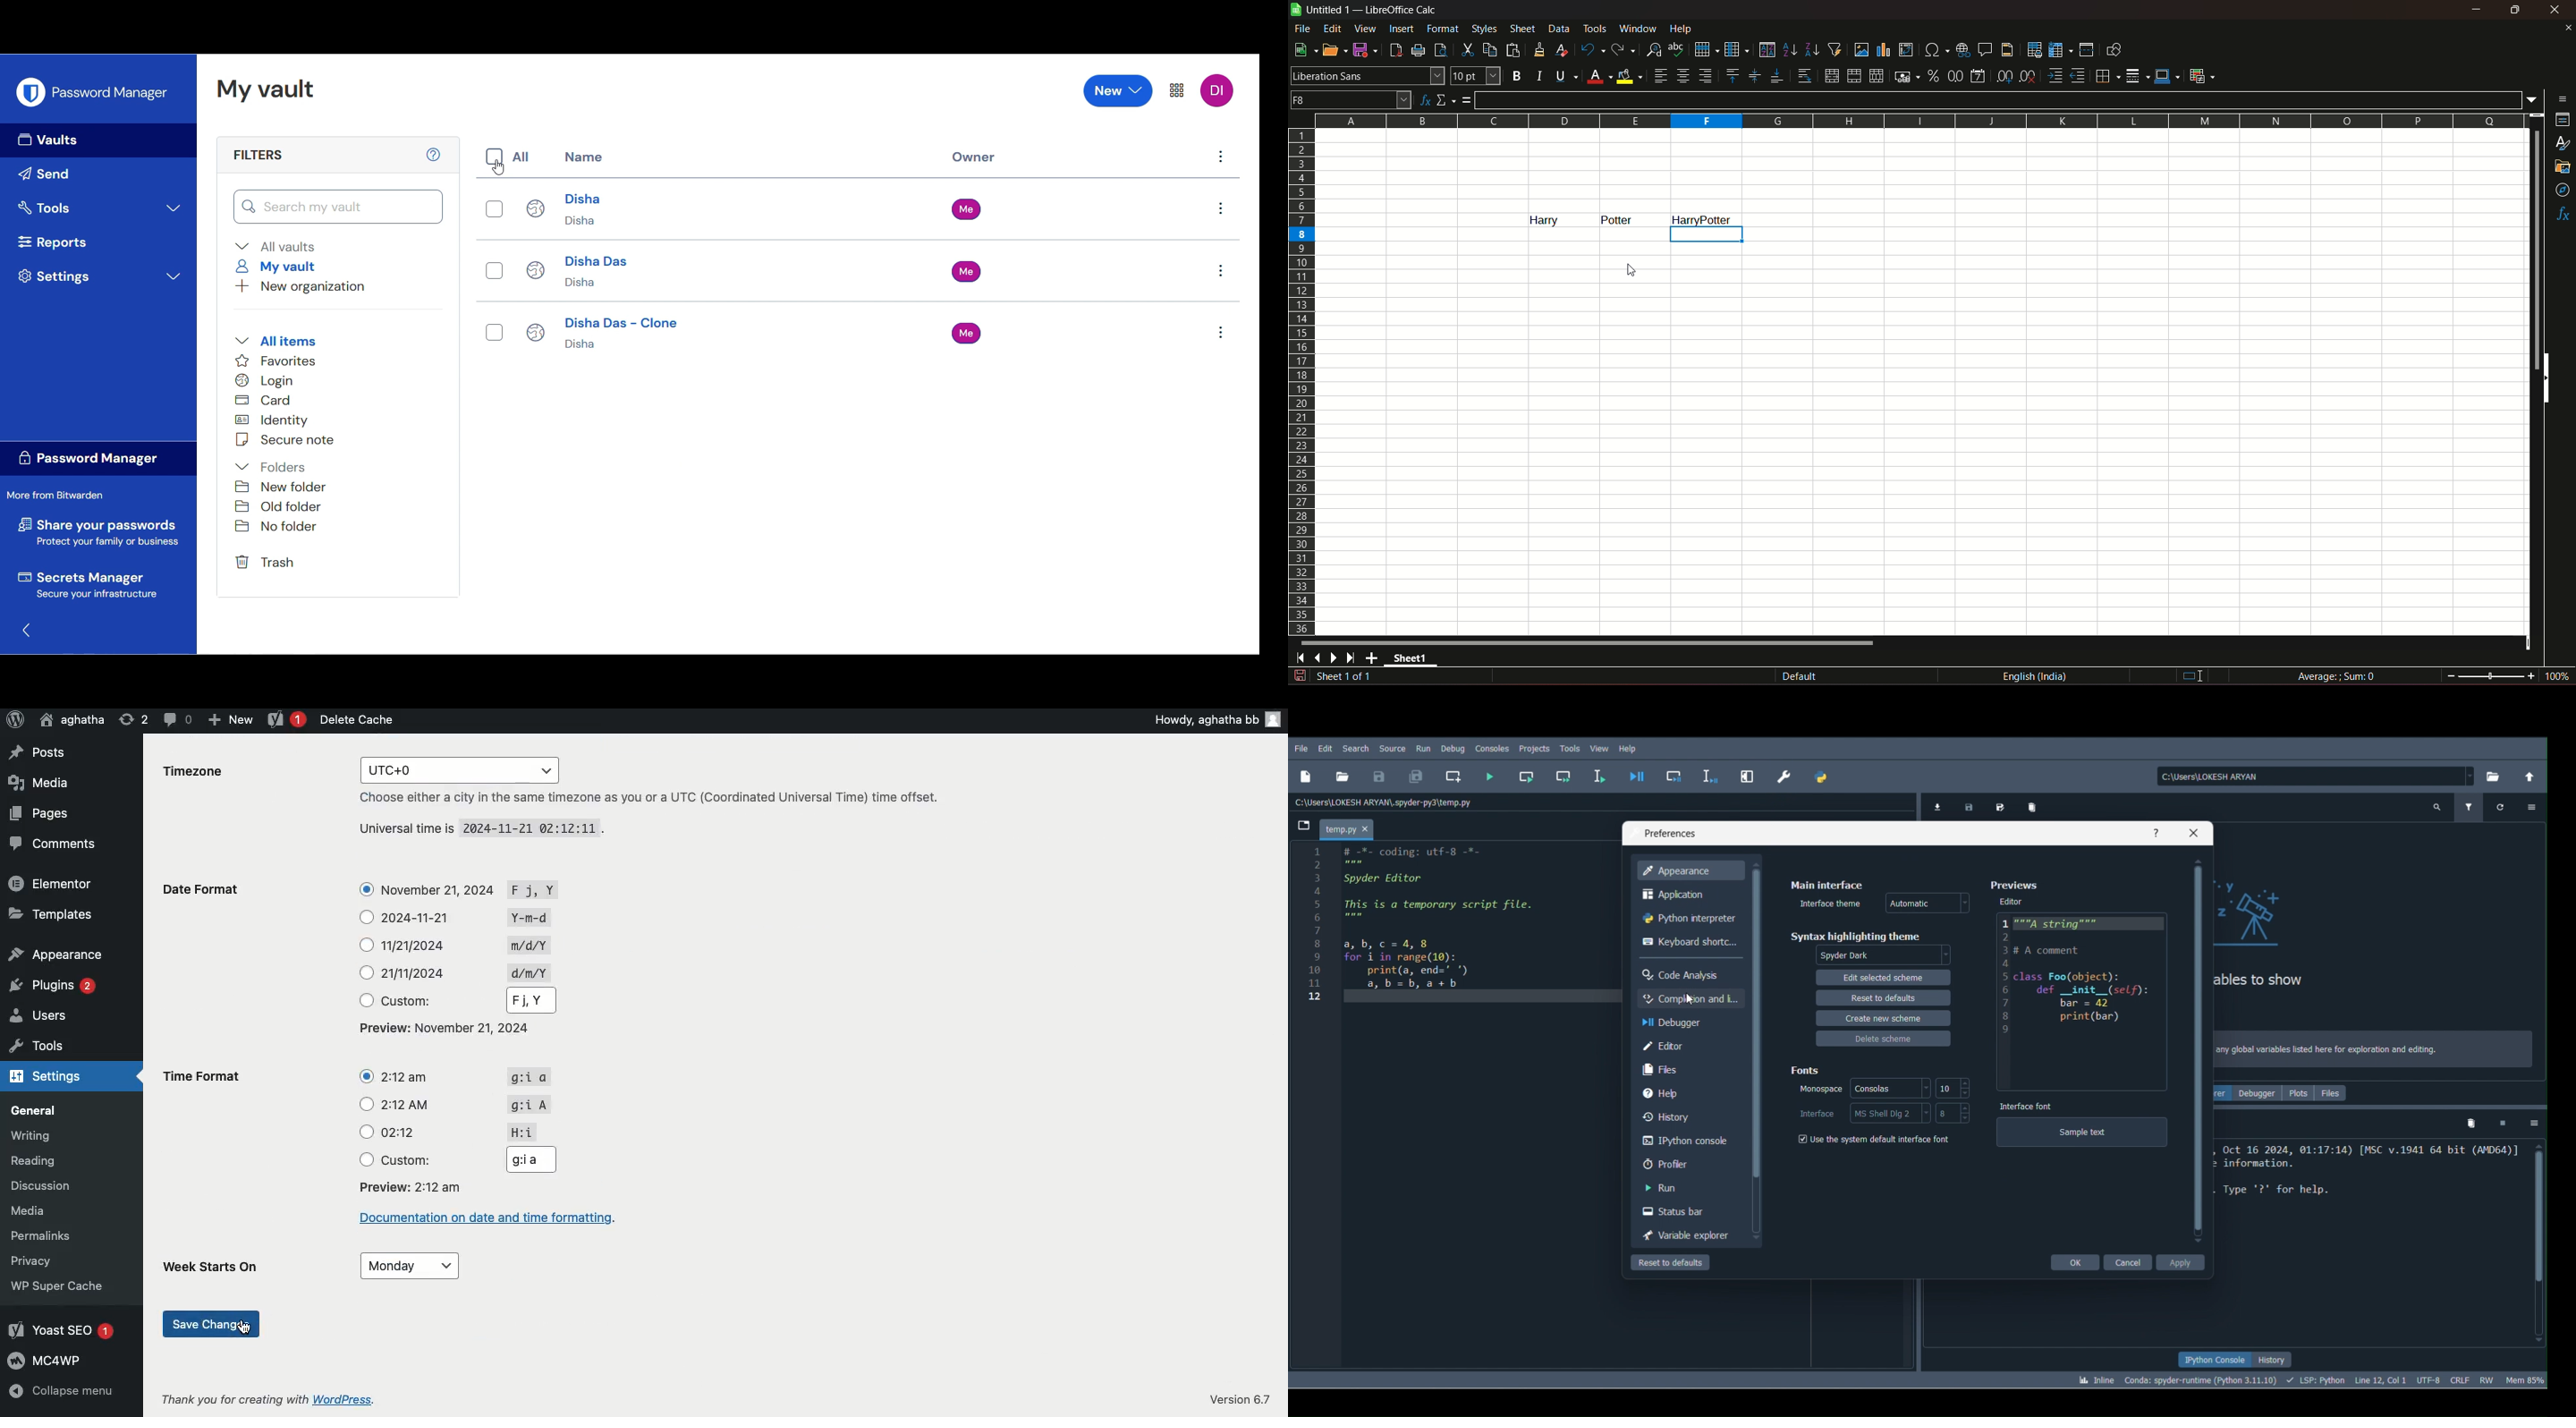 This screenshot has height=1428, width=2576. Describe the element at coordinates (2194, 677) in the screenshot. I see `I beam cursor` at that location.